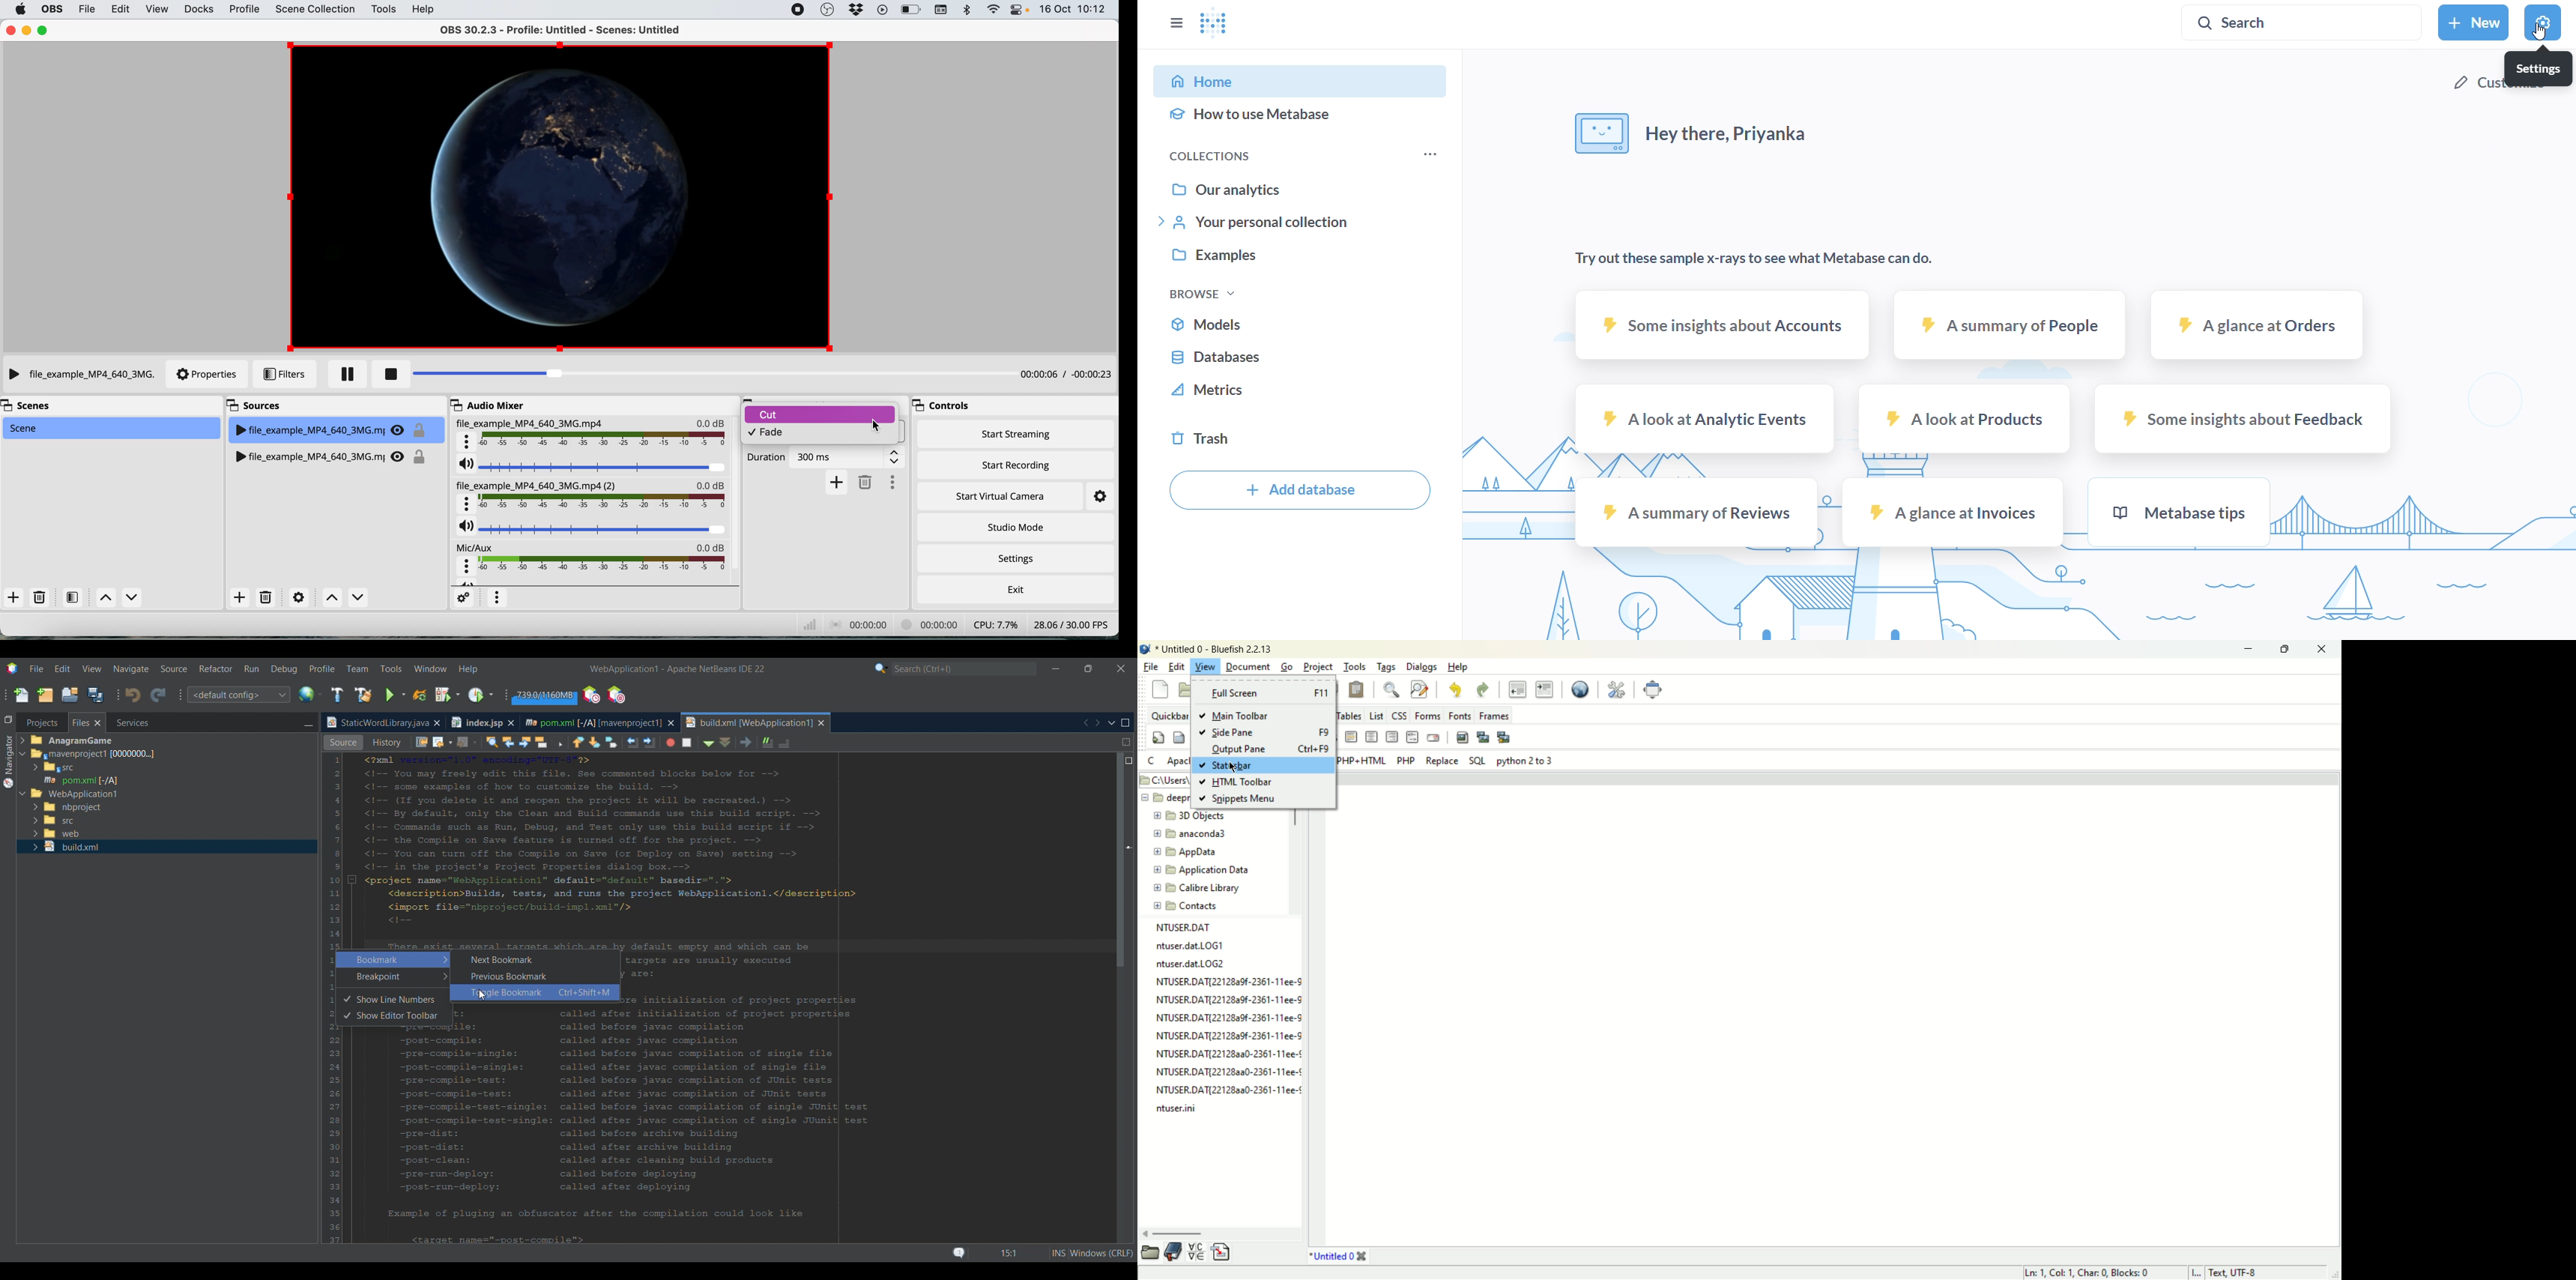  What do you see at coordinates (87, 722) in the screenshot?
I see `Current selection highlighted` at bounding box center [87, 722].